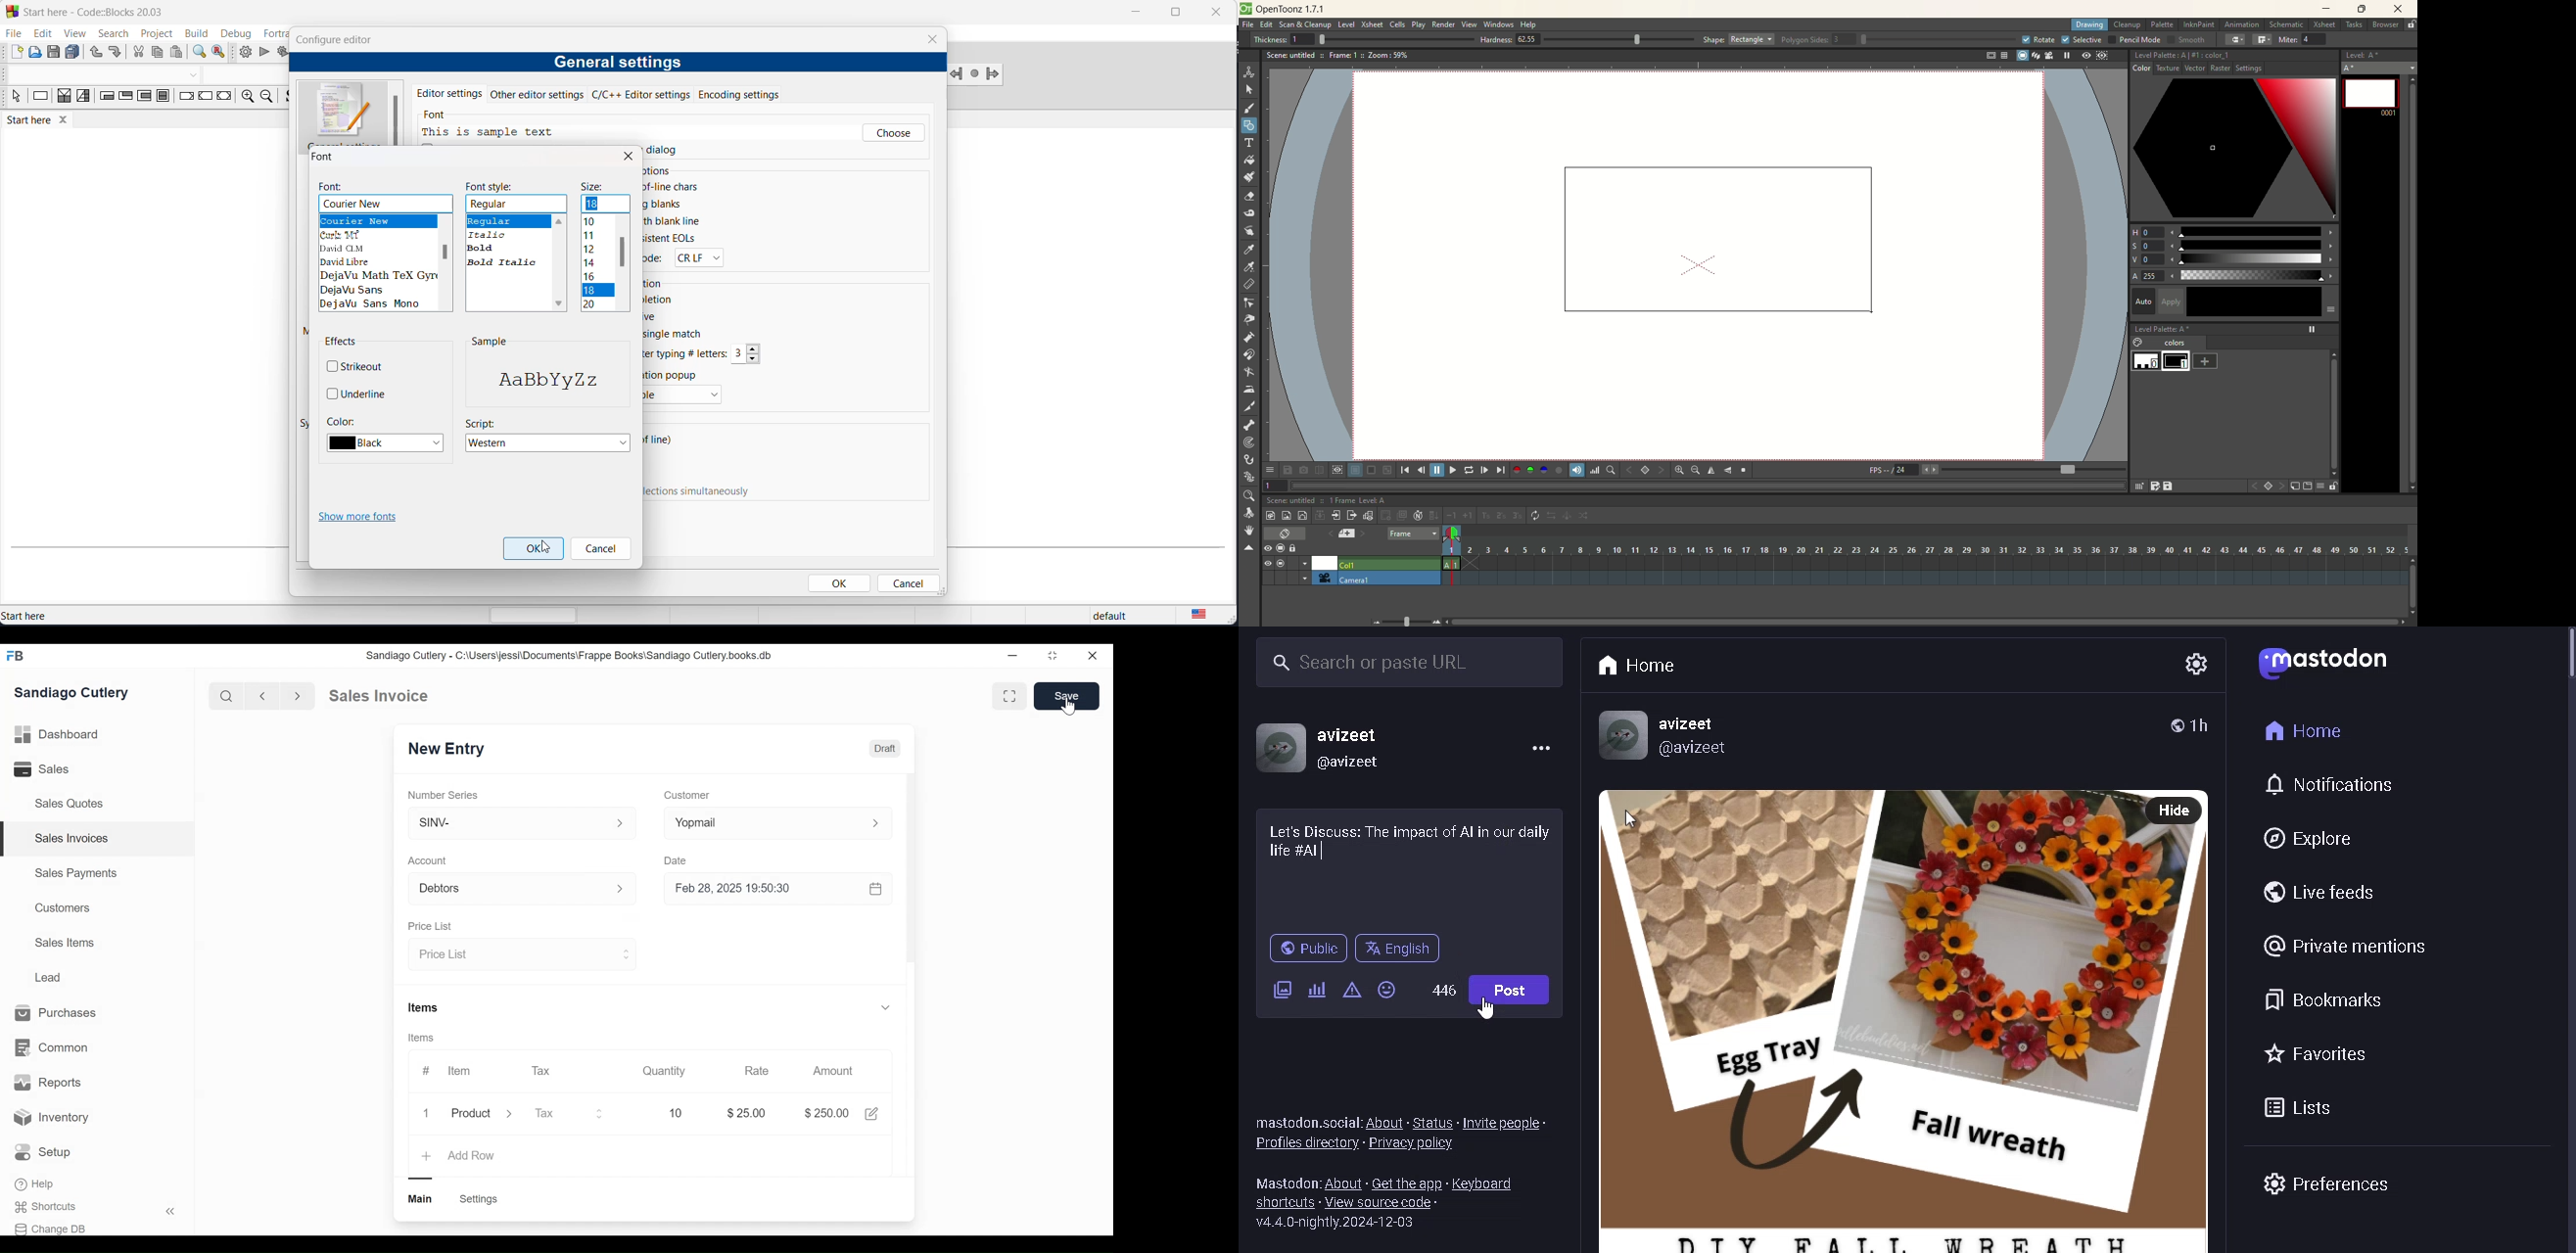 This screenshot has height=1260, width=2576. I want to click on new raster level, so click(1286, 515).